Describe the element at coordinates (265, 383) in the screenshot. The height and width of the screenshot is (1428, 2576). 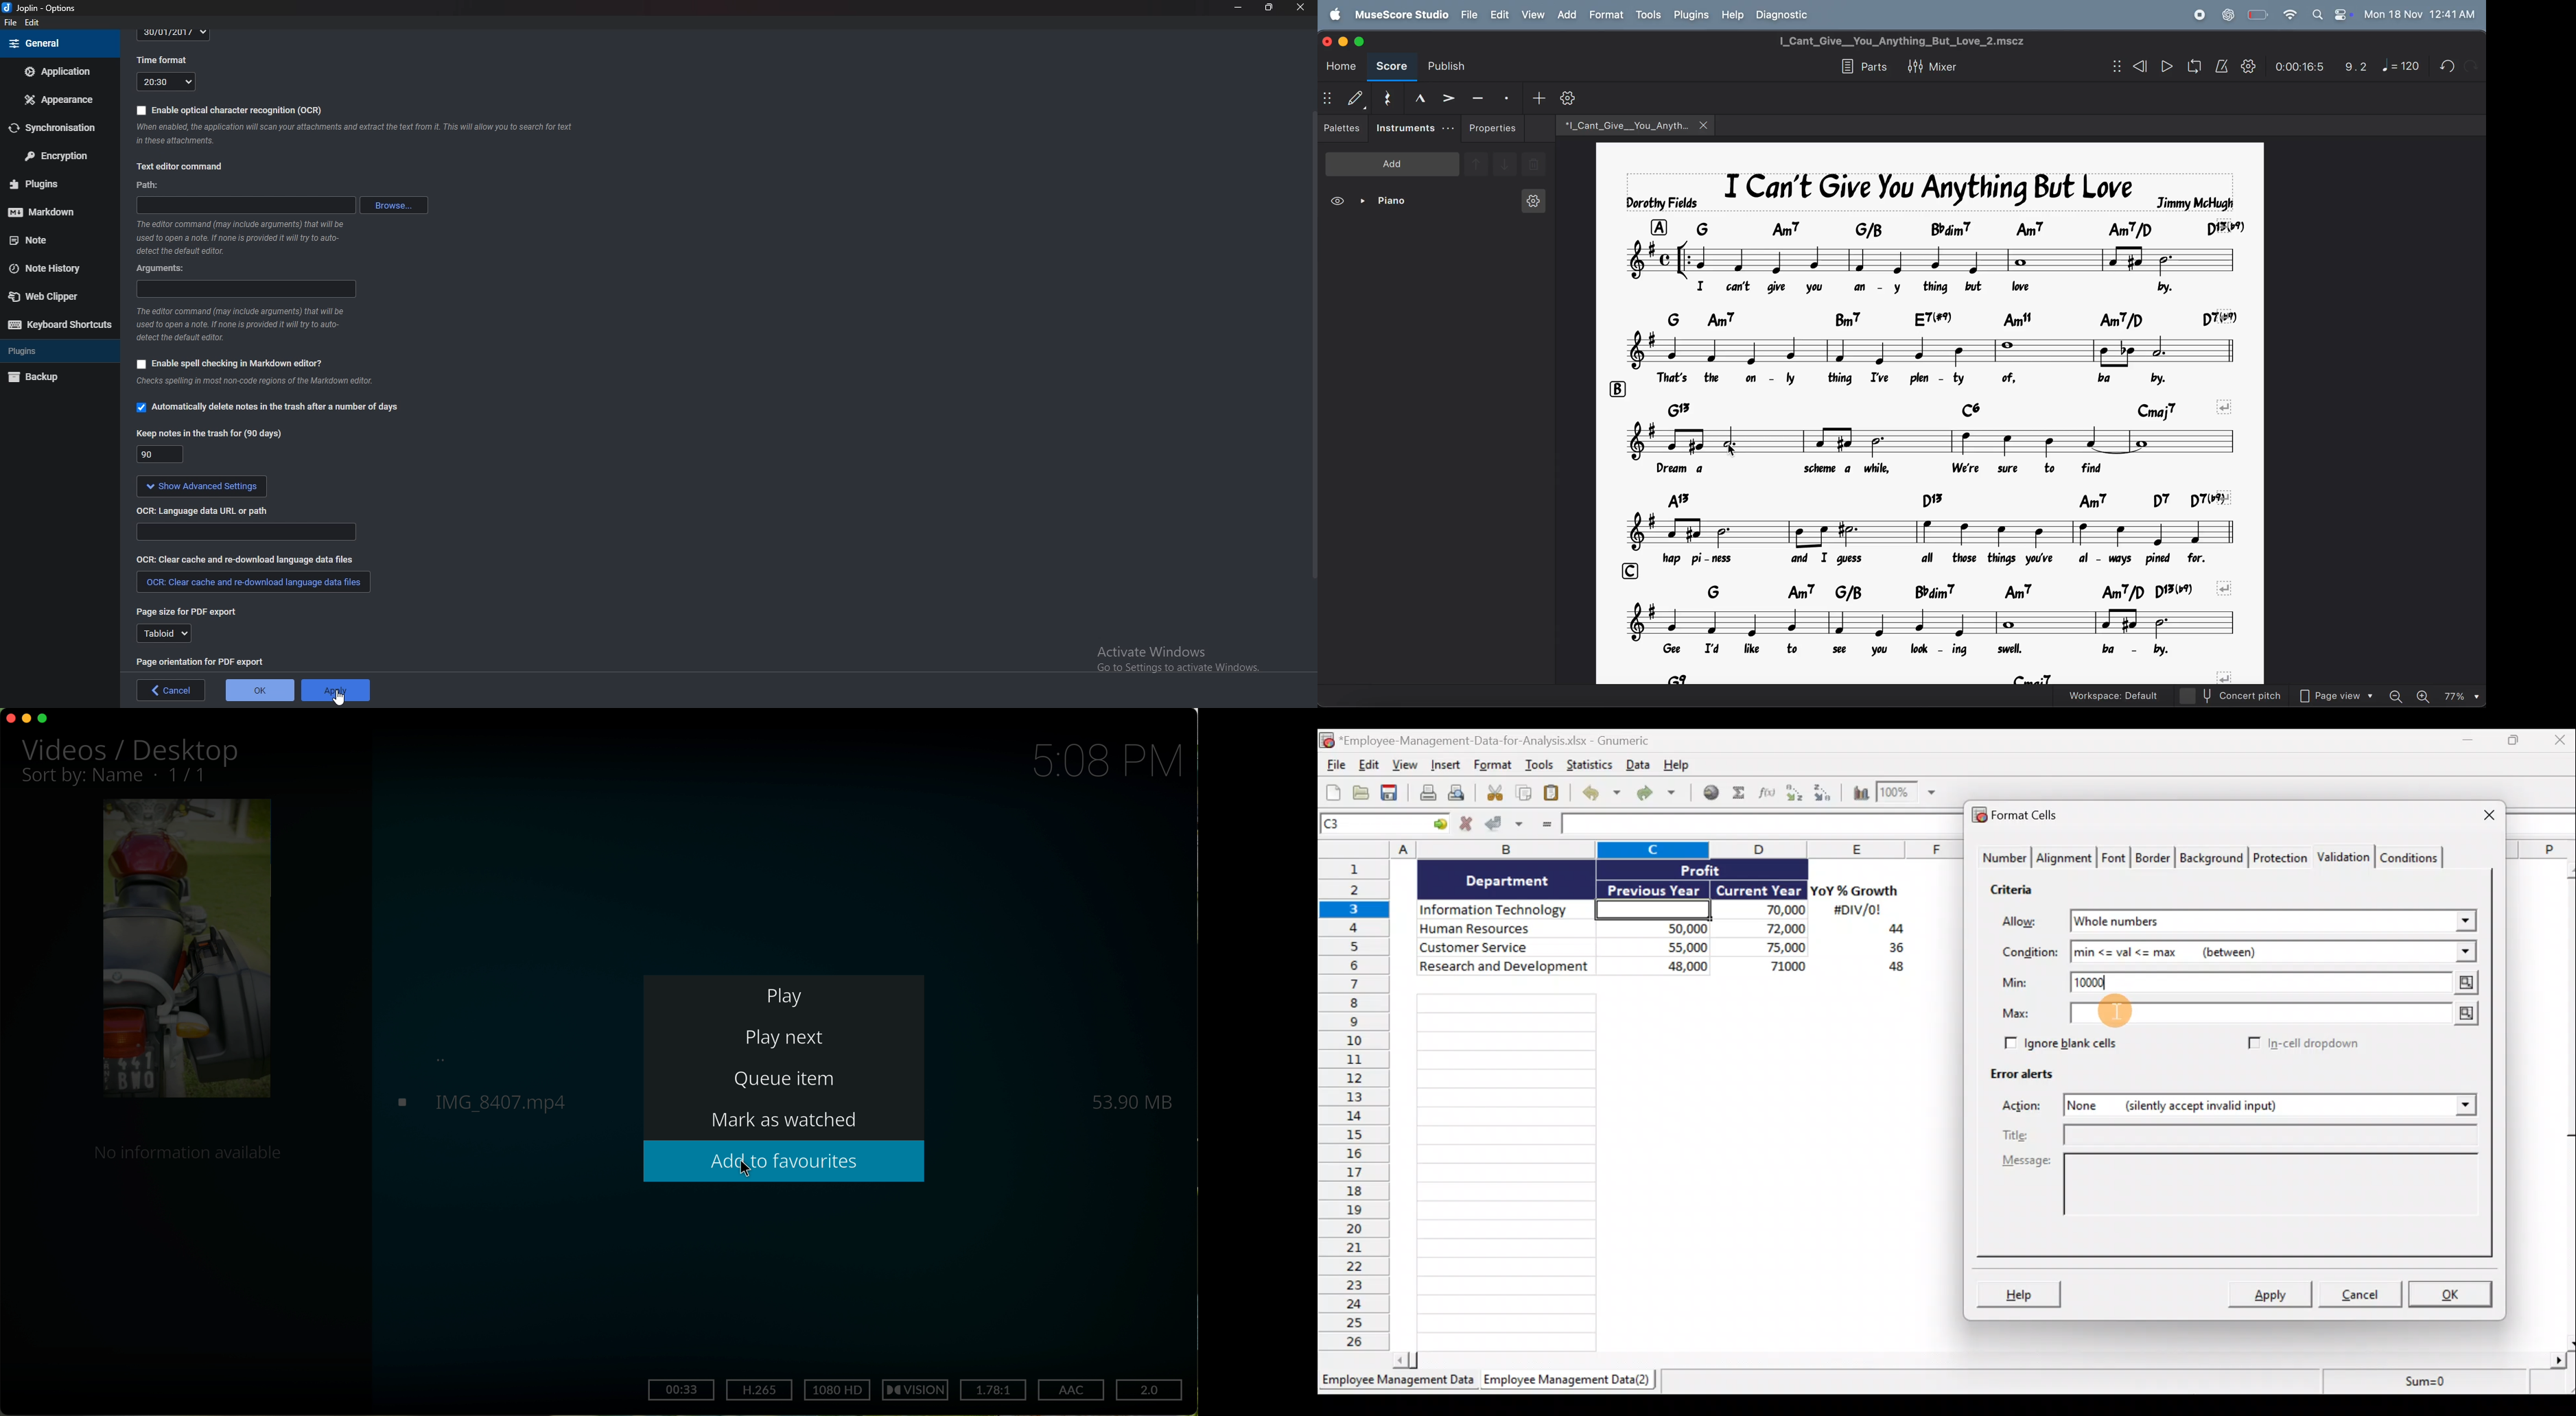
I see `Info` at that location.